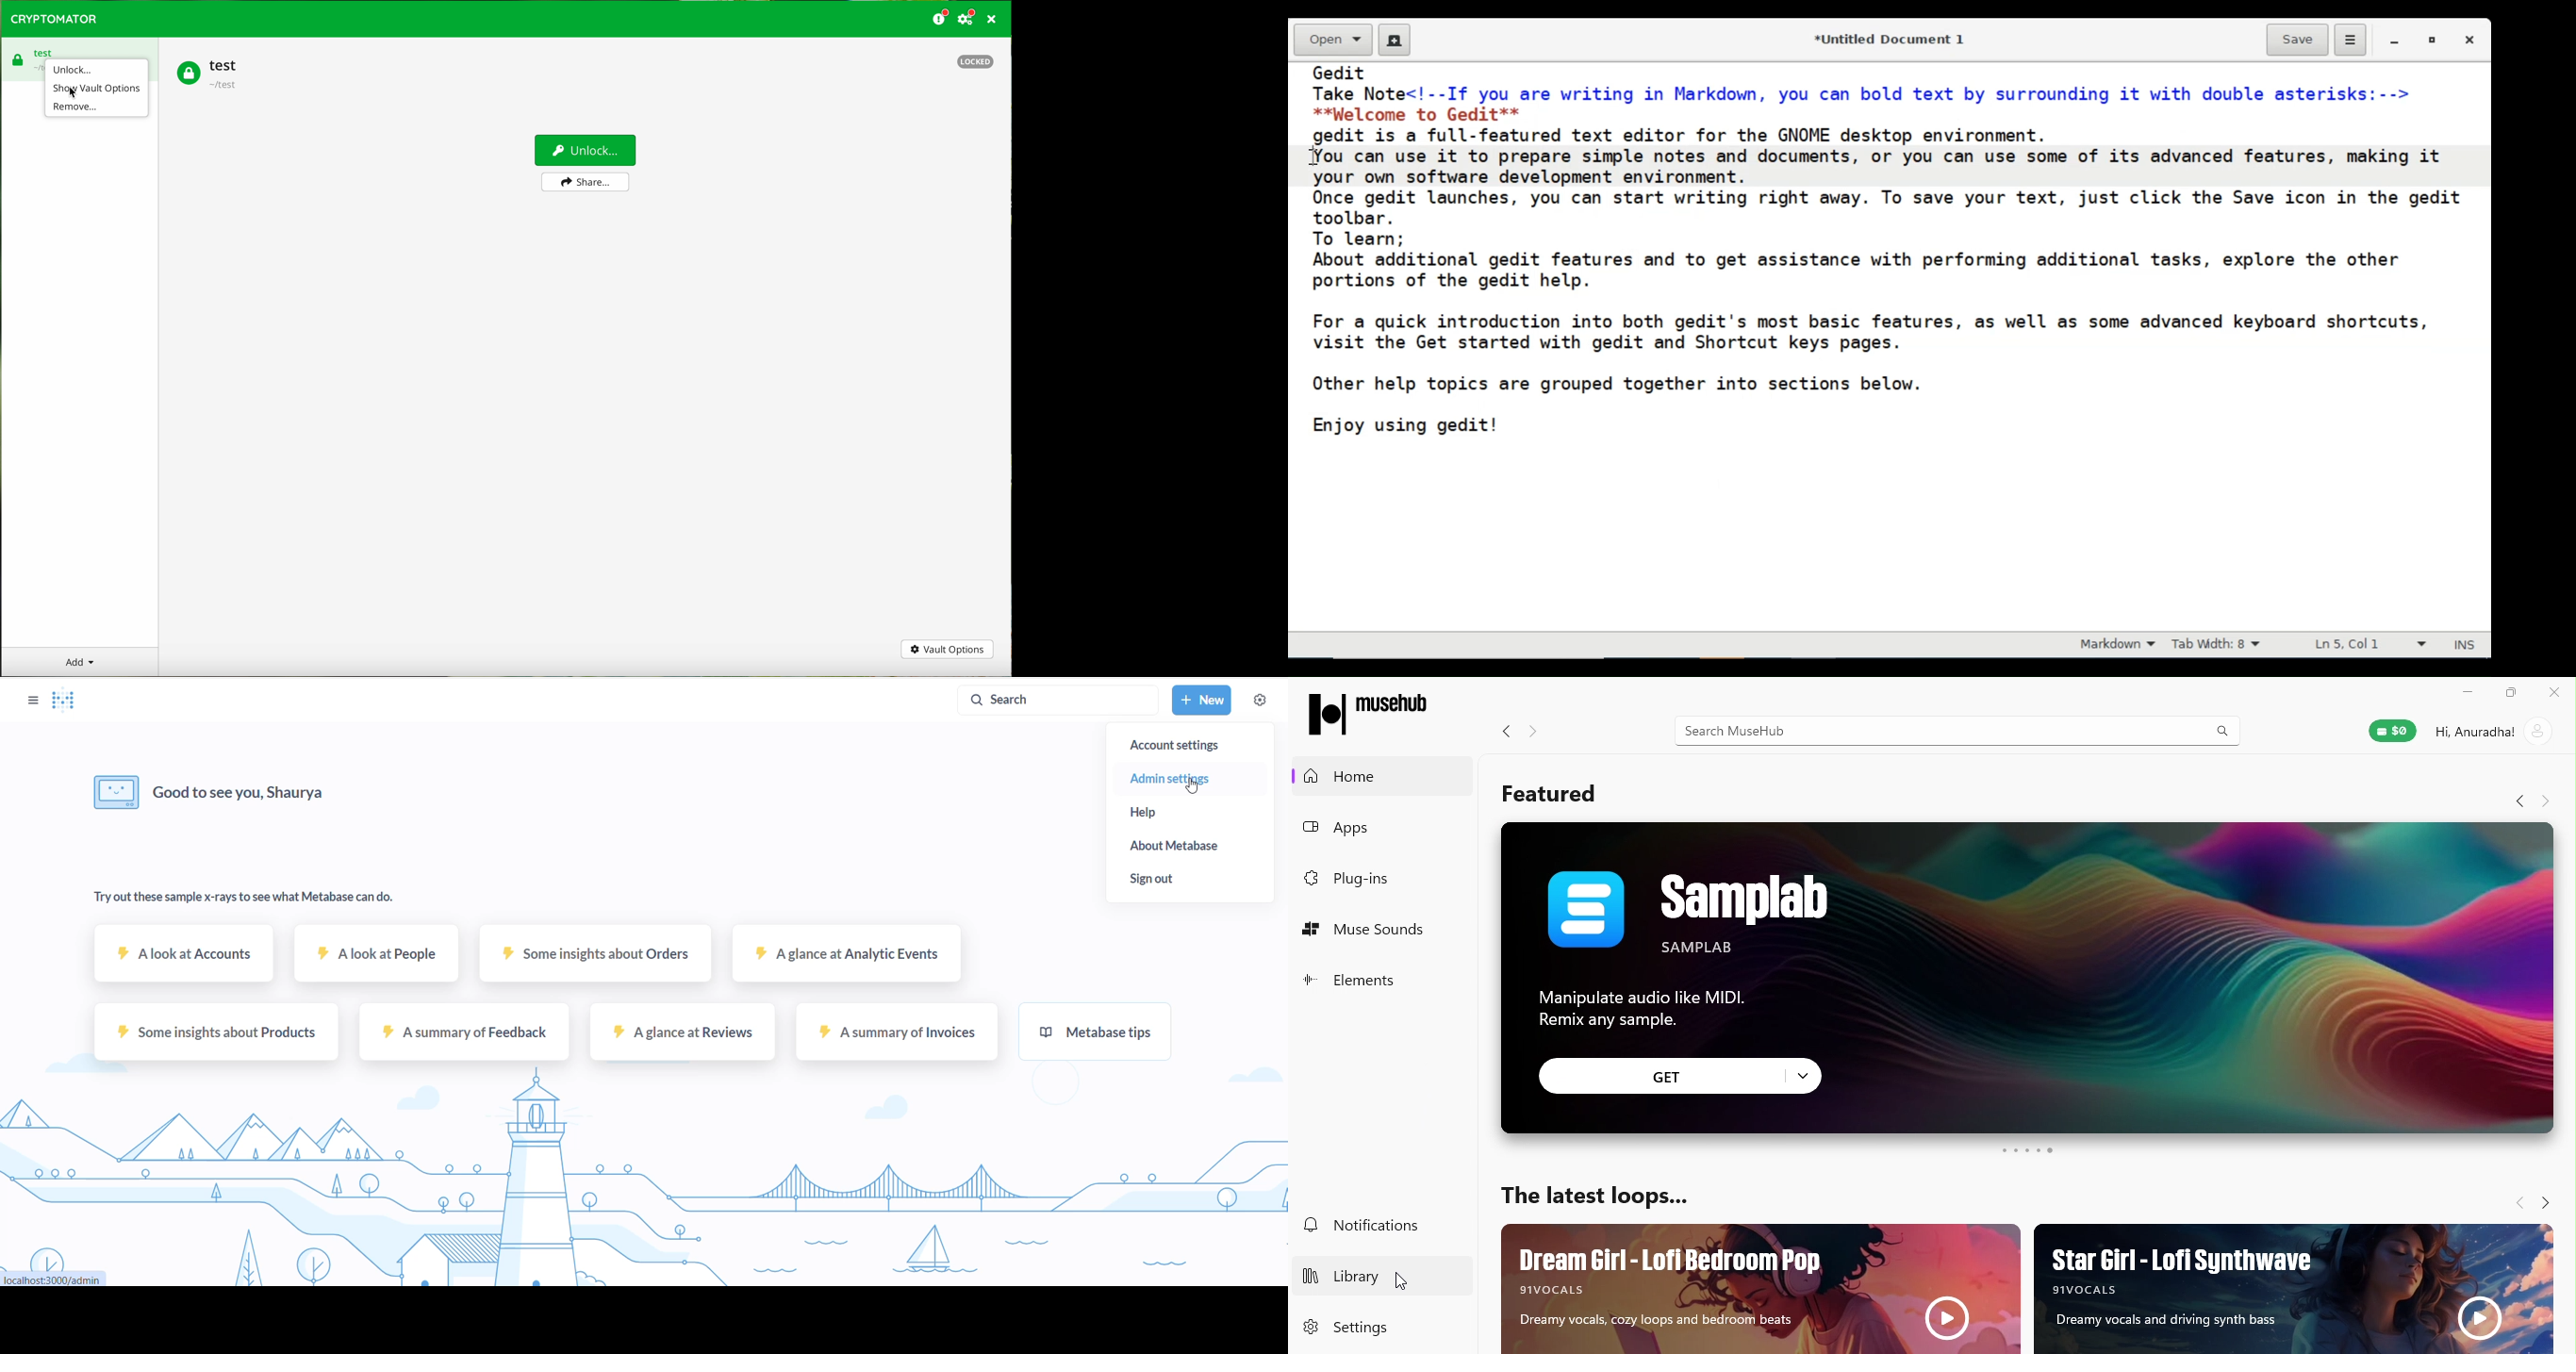 This screenshot has width=2576, height=1372. What do you see at coordinates (1370, 710) in the screenshot?
I see `icon` at bounding box center [1370, 710].